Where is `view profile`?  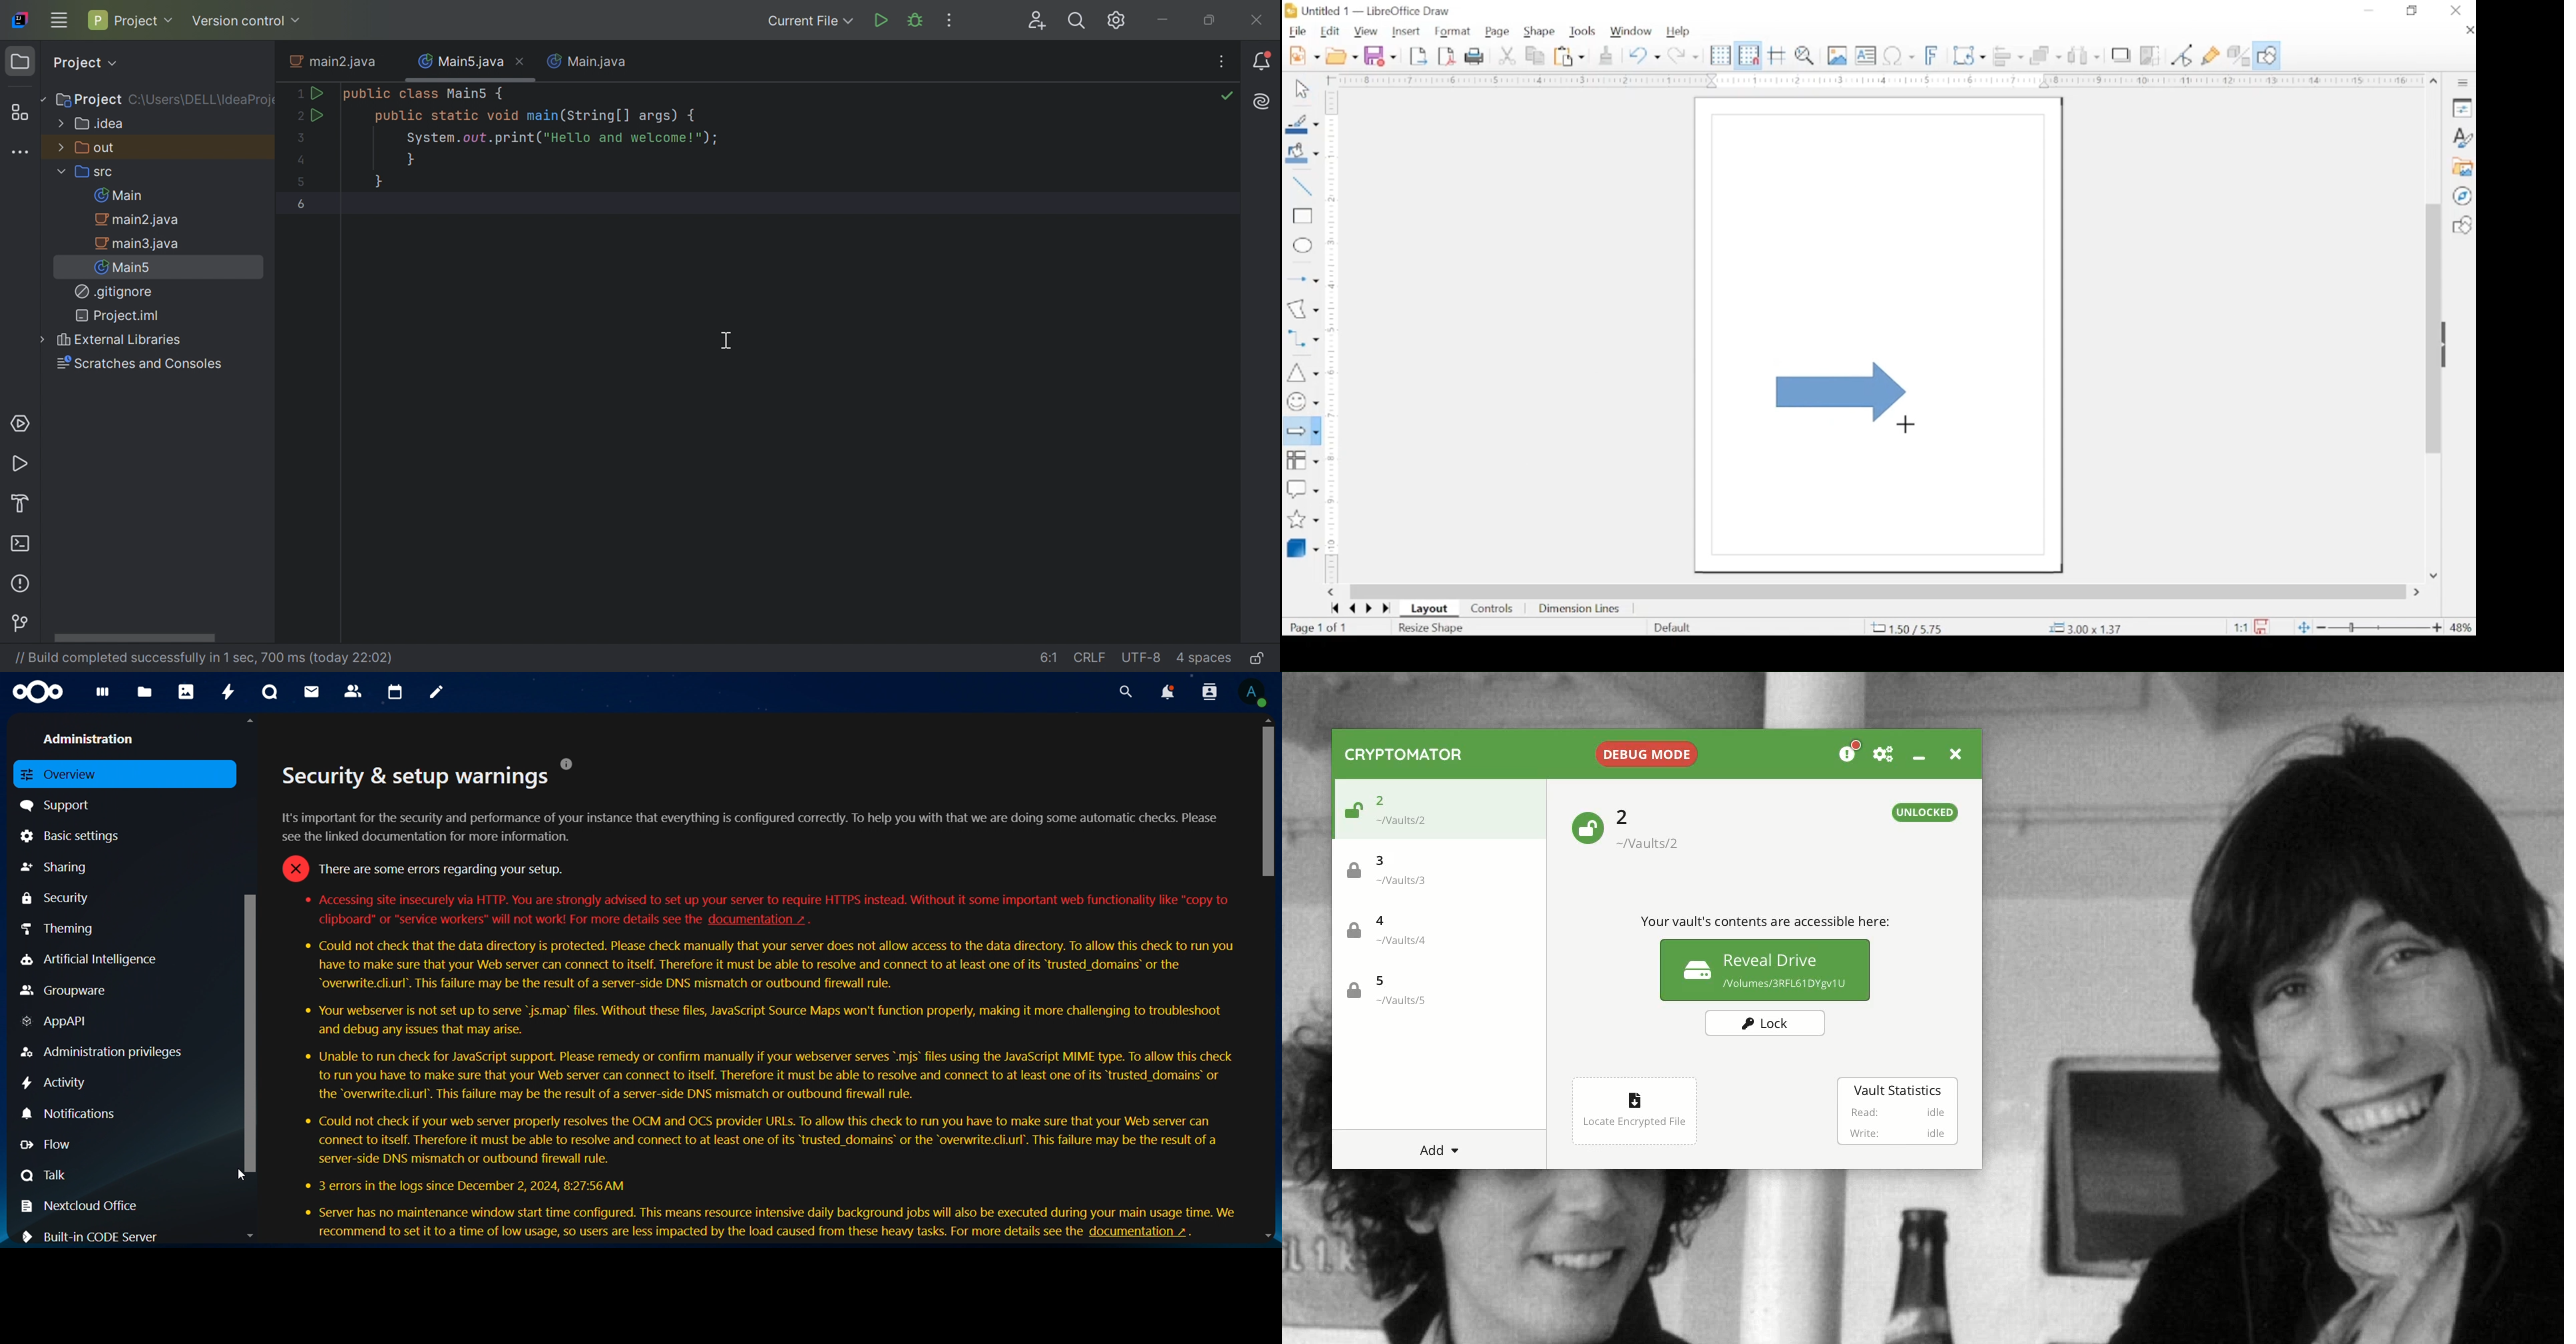
view profile is located at coordinates (1252, 692).